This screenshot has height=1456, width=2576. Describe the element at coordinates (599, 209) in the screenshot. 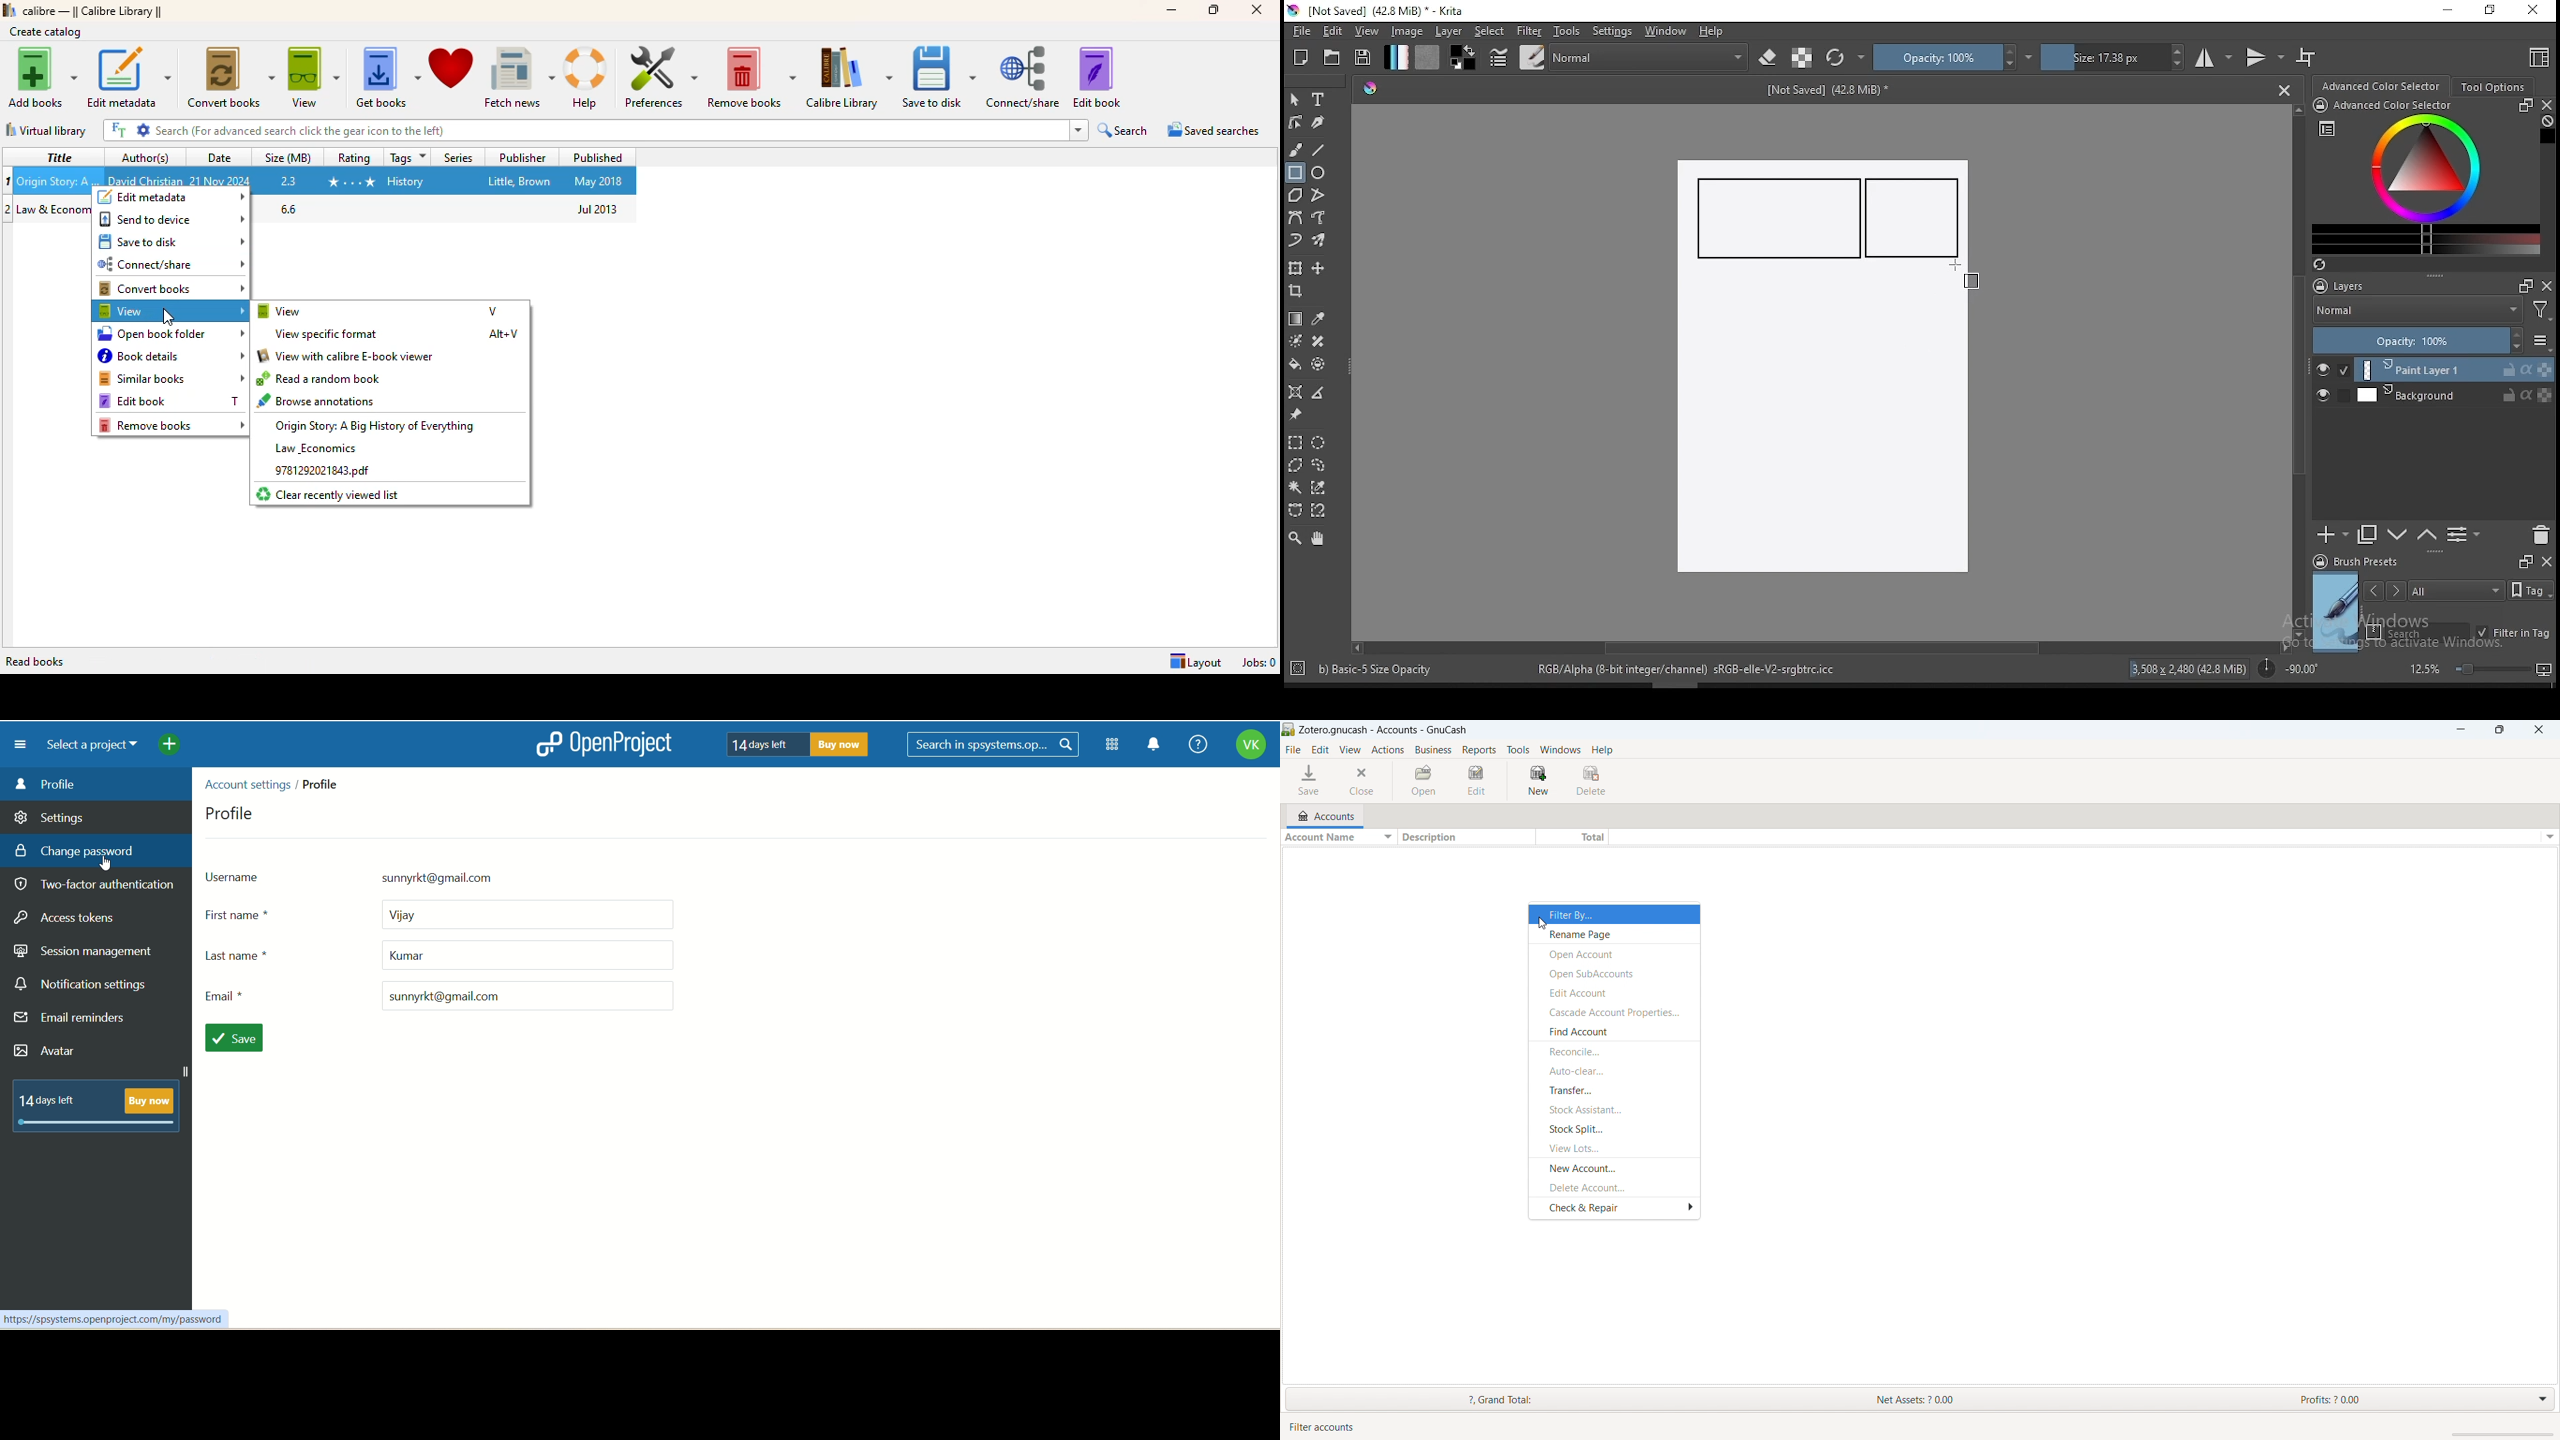

I see `published date` at that location.